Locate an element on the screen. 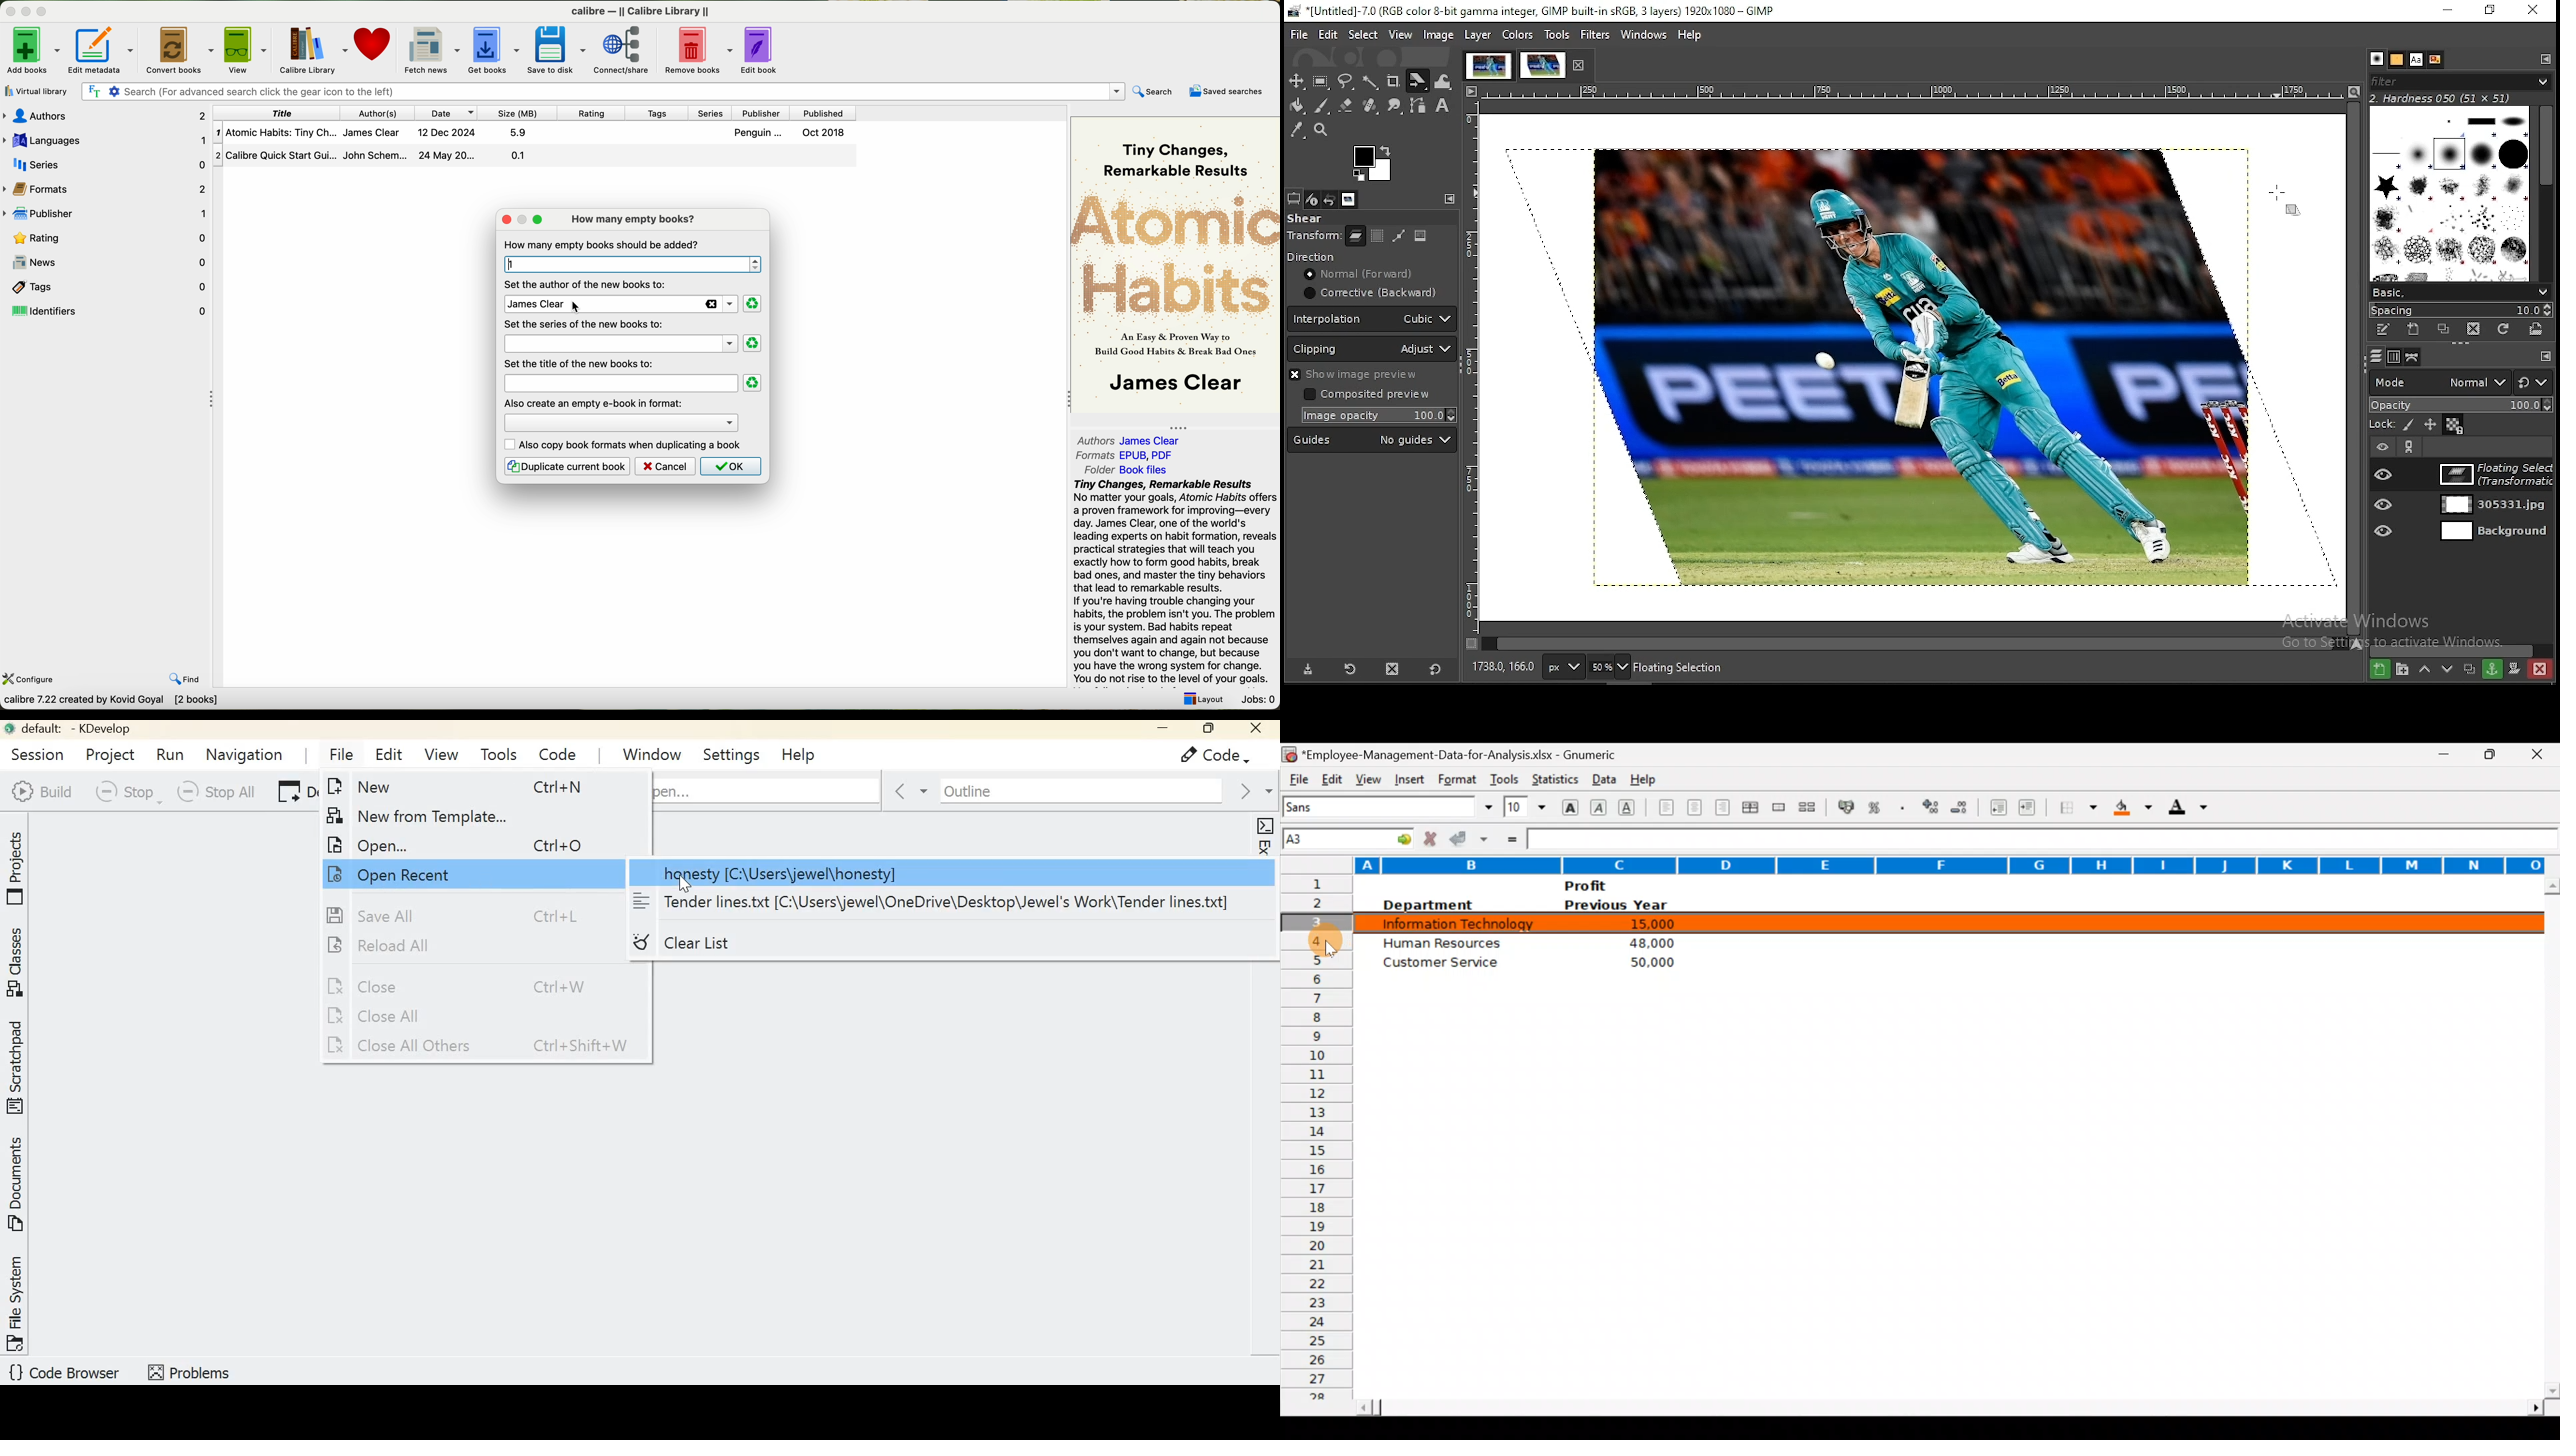 This screenshot has height=1456, width=2576. Increase indent, align contents to the right is located at coordinates (2029, 809).